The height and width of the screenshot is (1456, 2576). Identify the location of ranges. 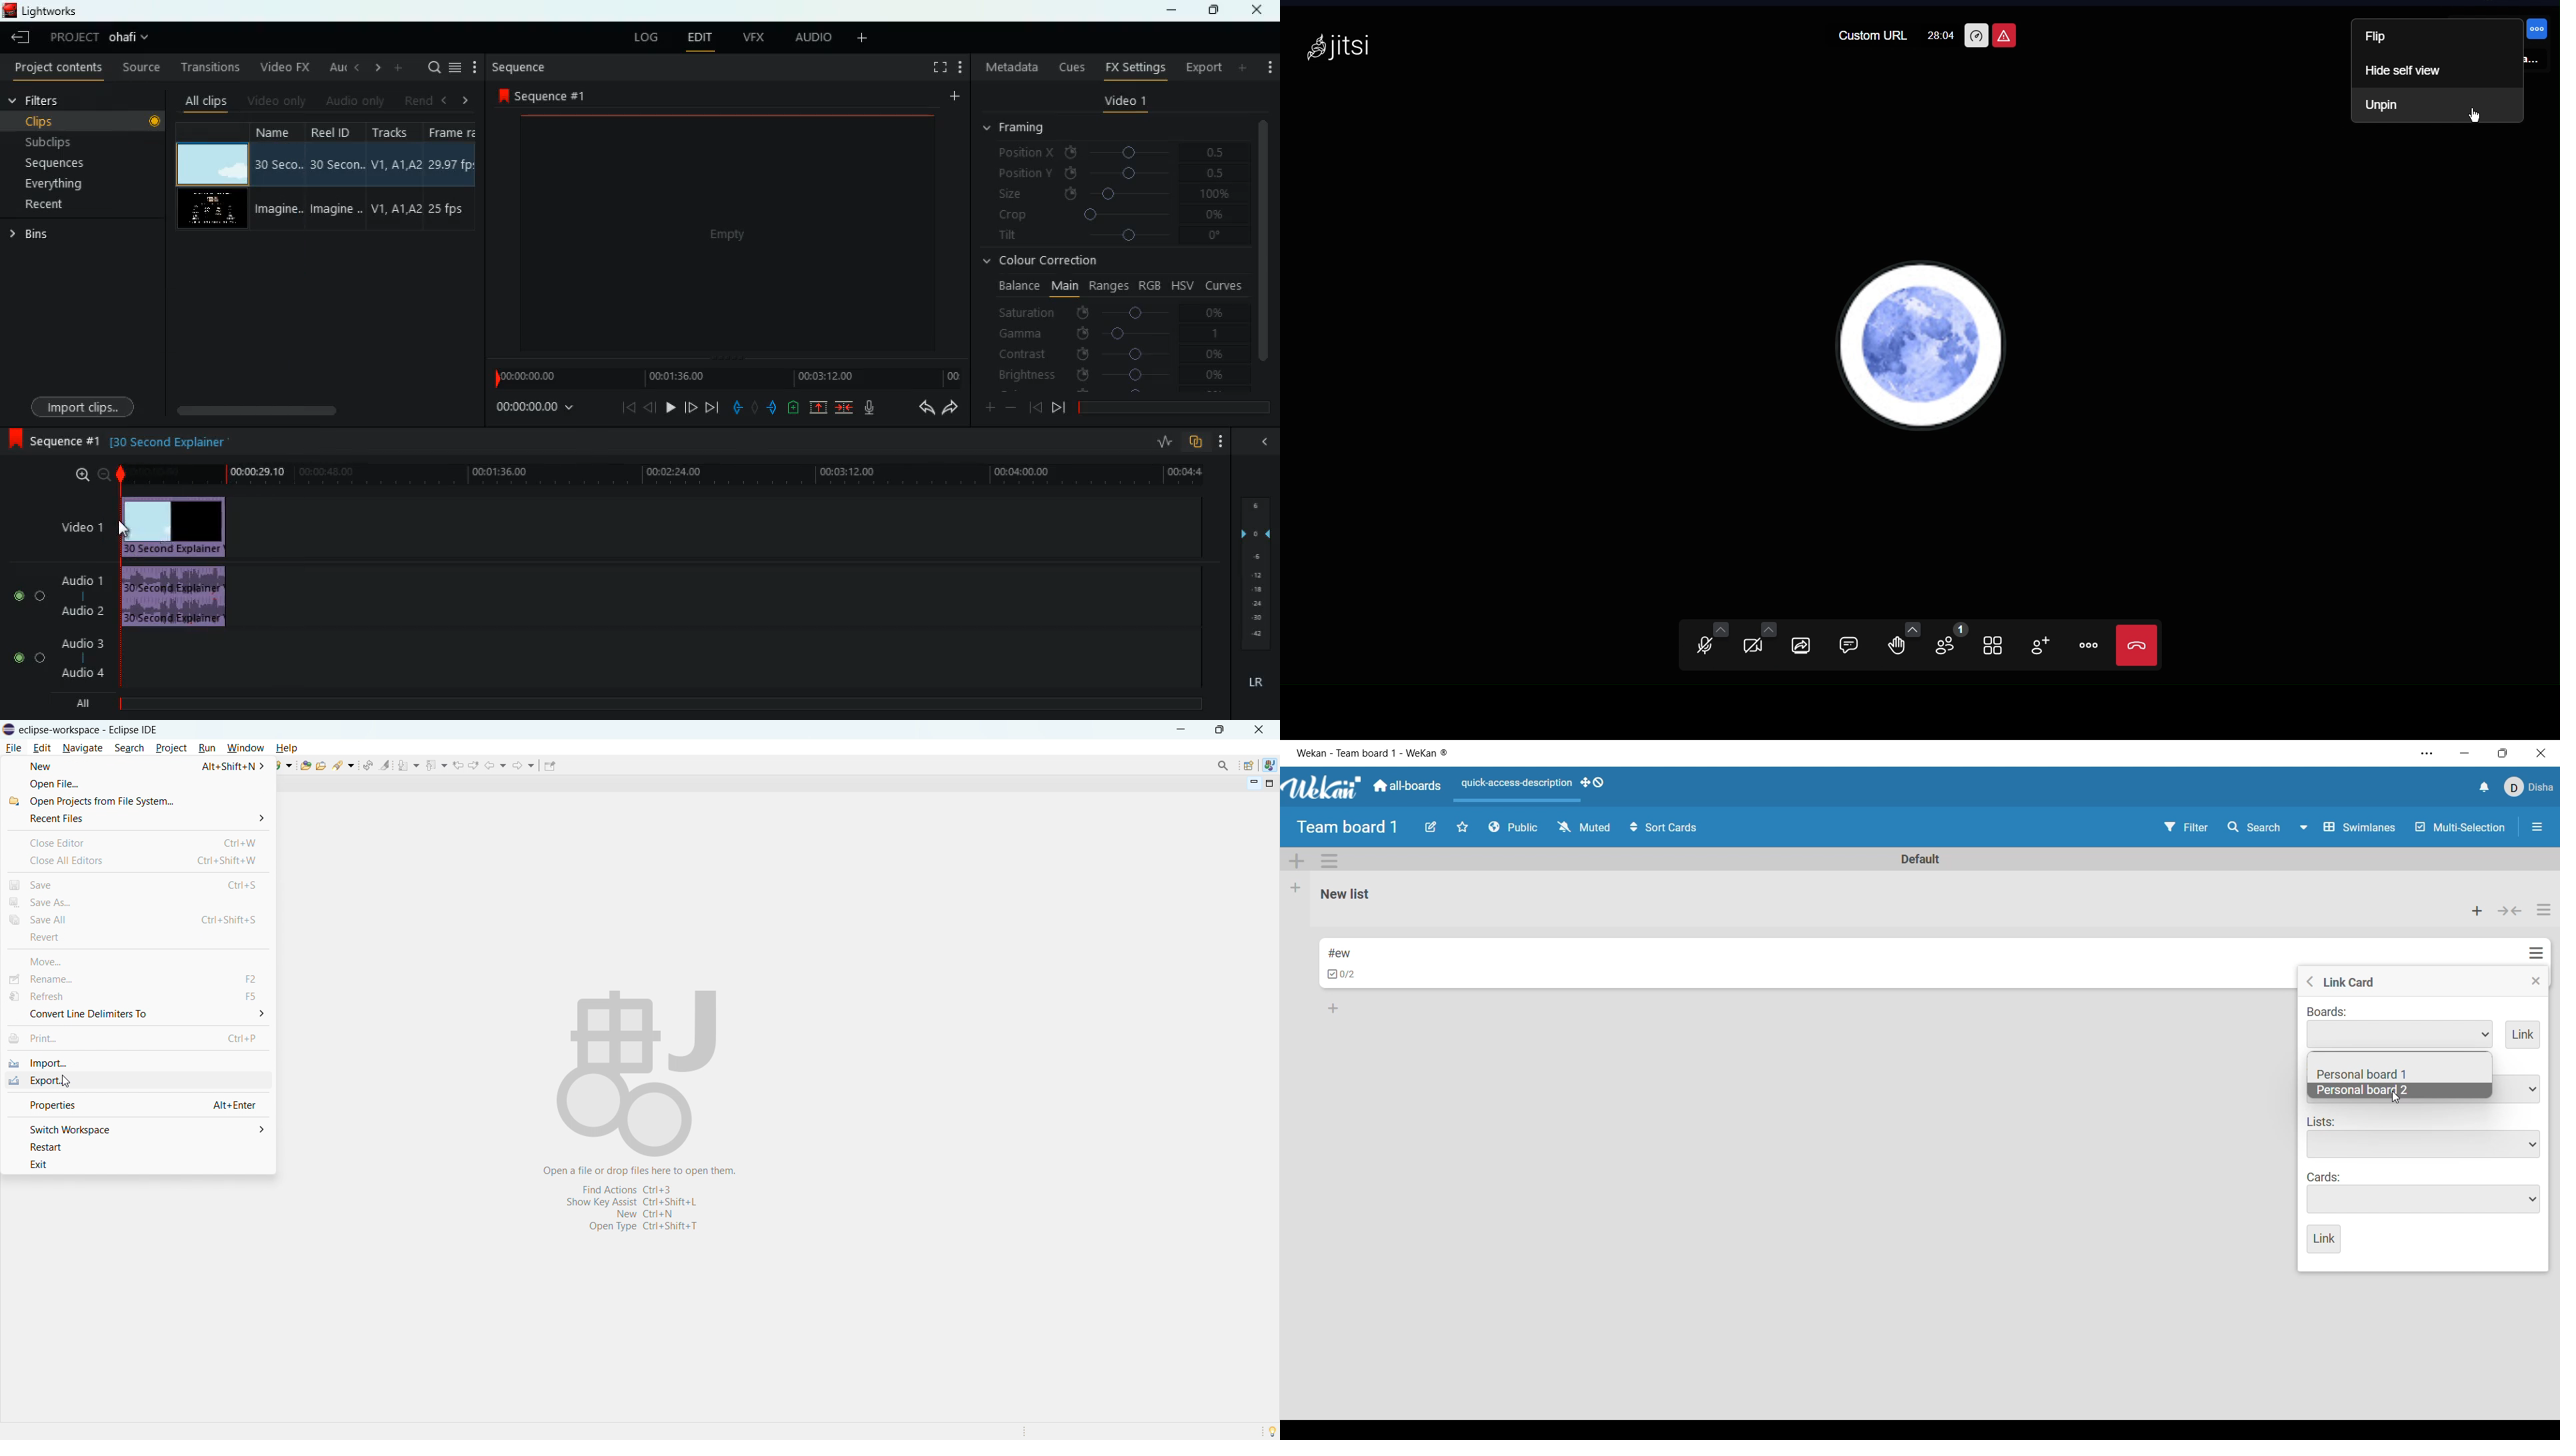
(1106, 286).